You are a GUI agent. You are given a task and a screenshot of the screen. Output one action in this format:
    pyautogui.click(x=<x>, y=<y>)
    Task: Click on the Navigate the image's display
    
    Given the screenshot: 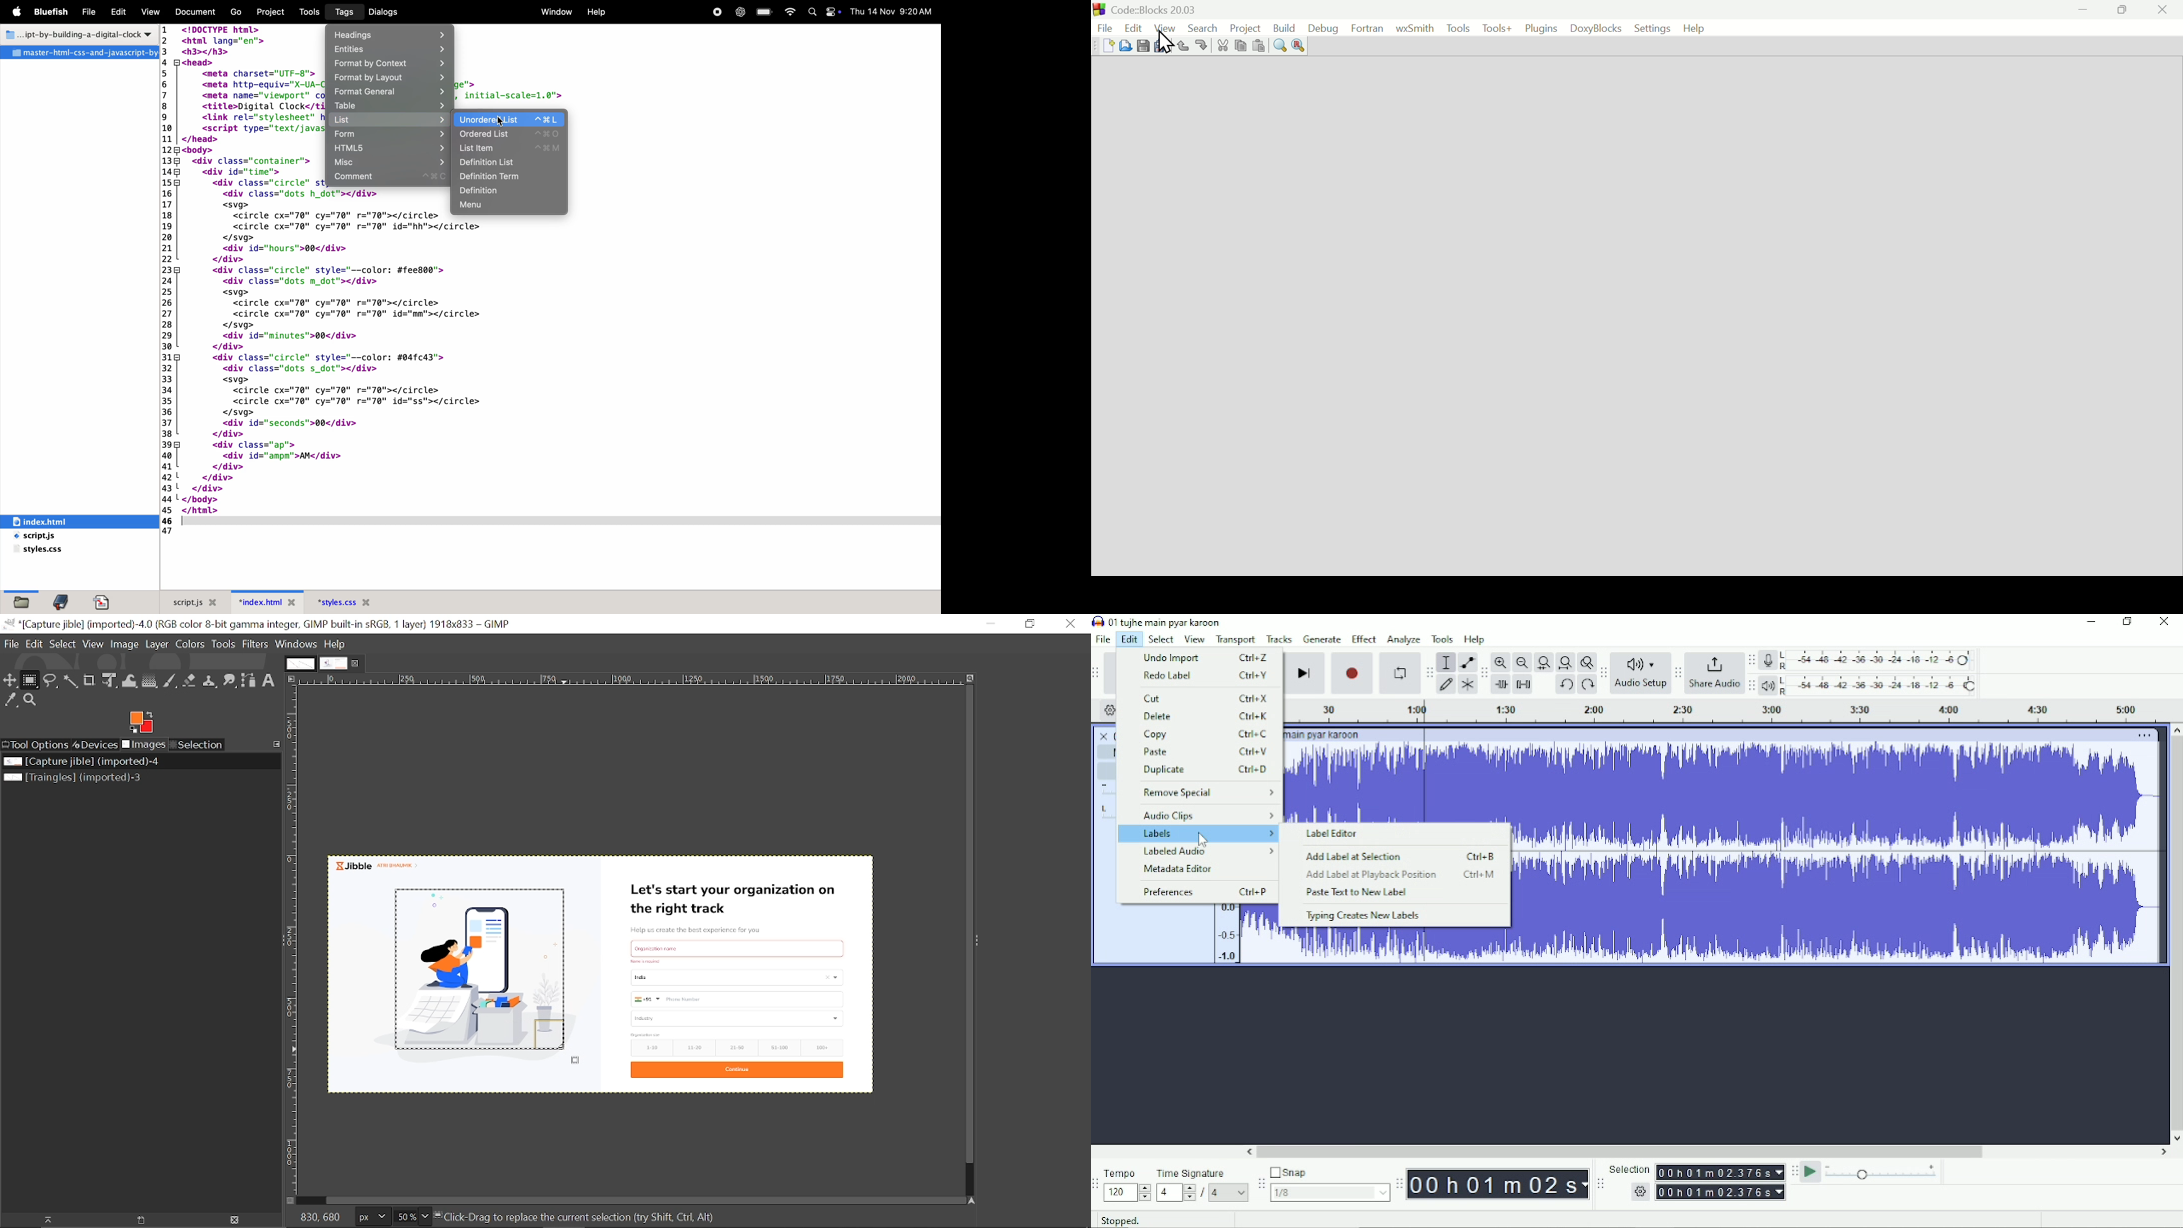 What is the action you would take?
    pyautogui.click(x=974, y=1200)
    